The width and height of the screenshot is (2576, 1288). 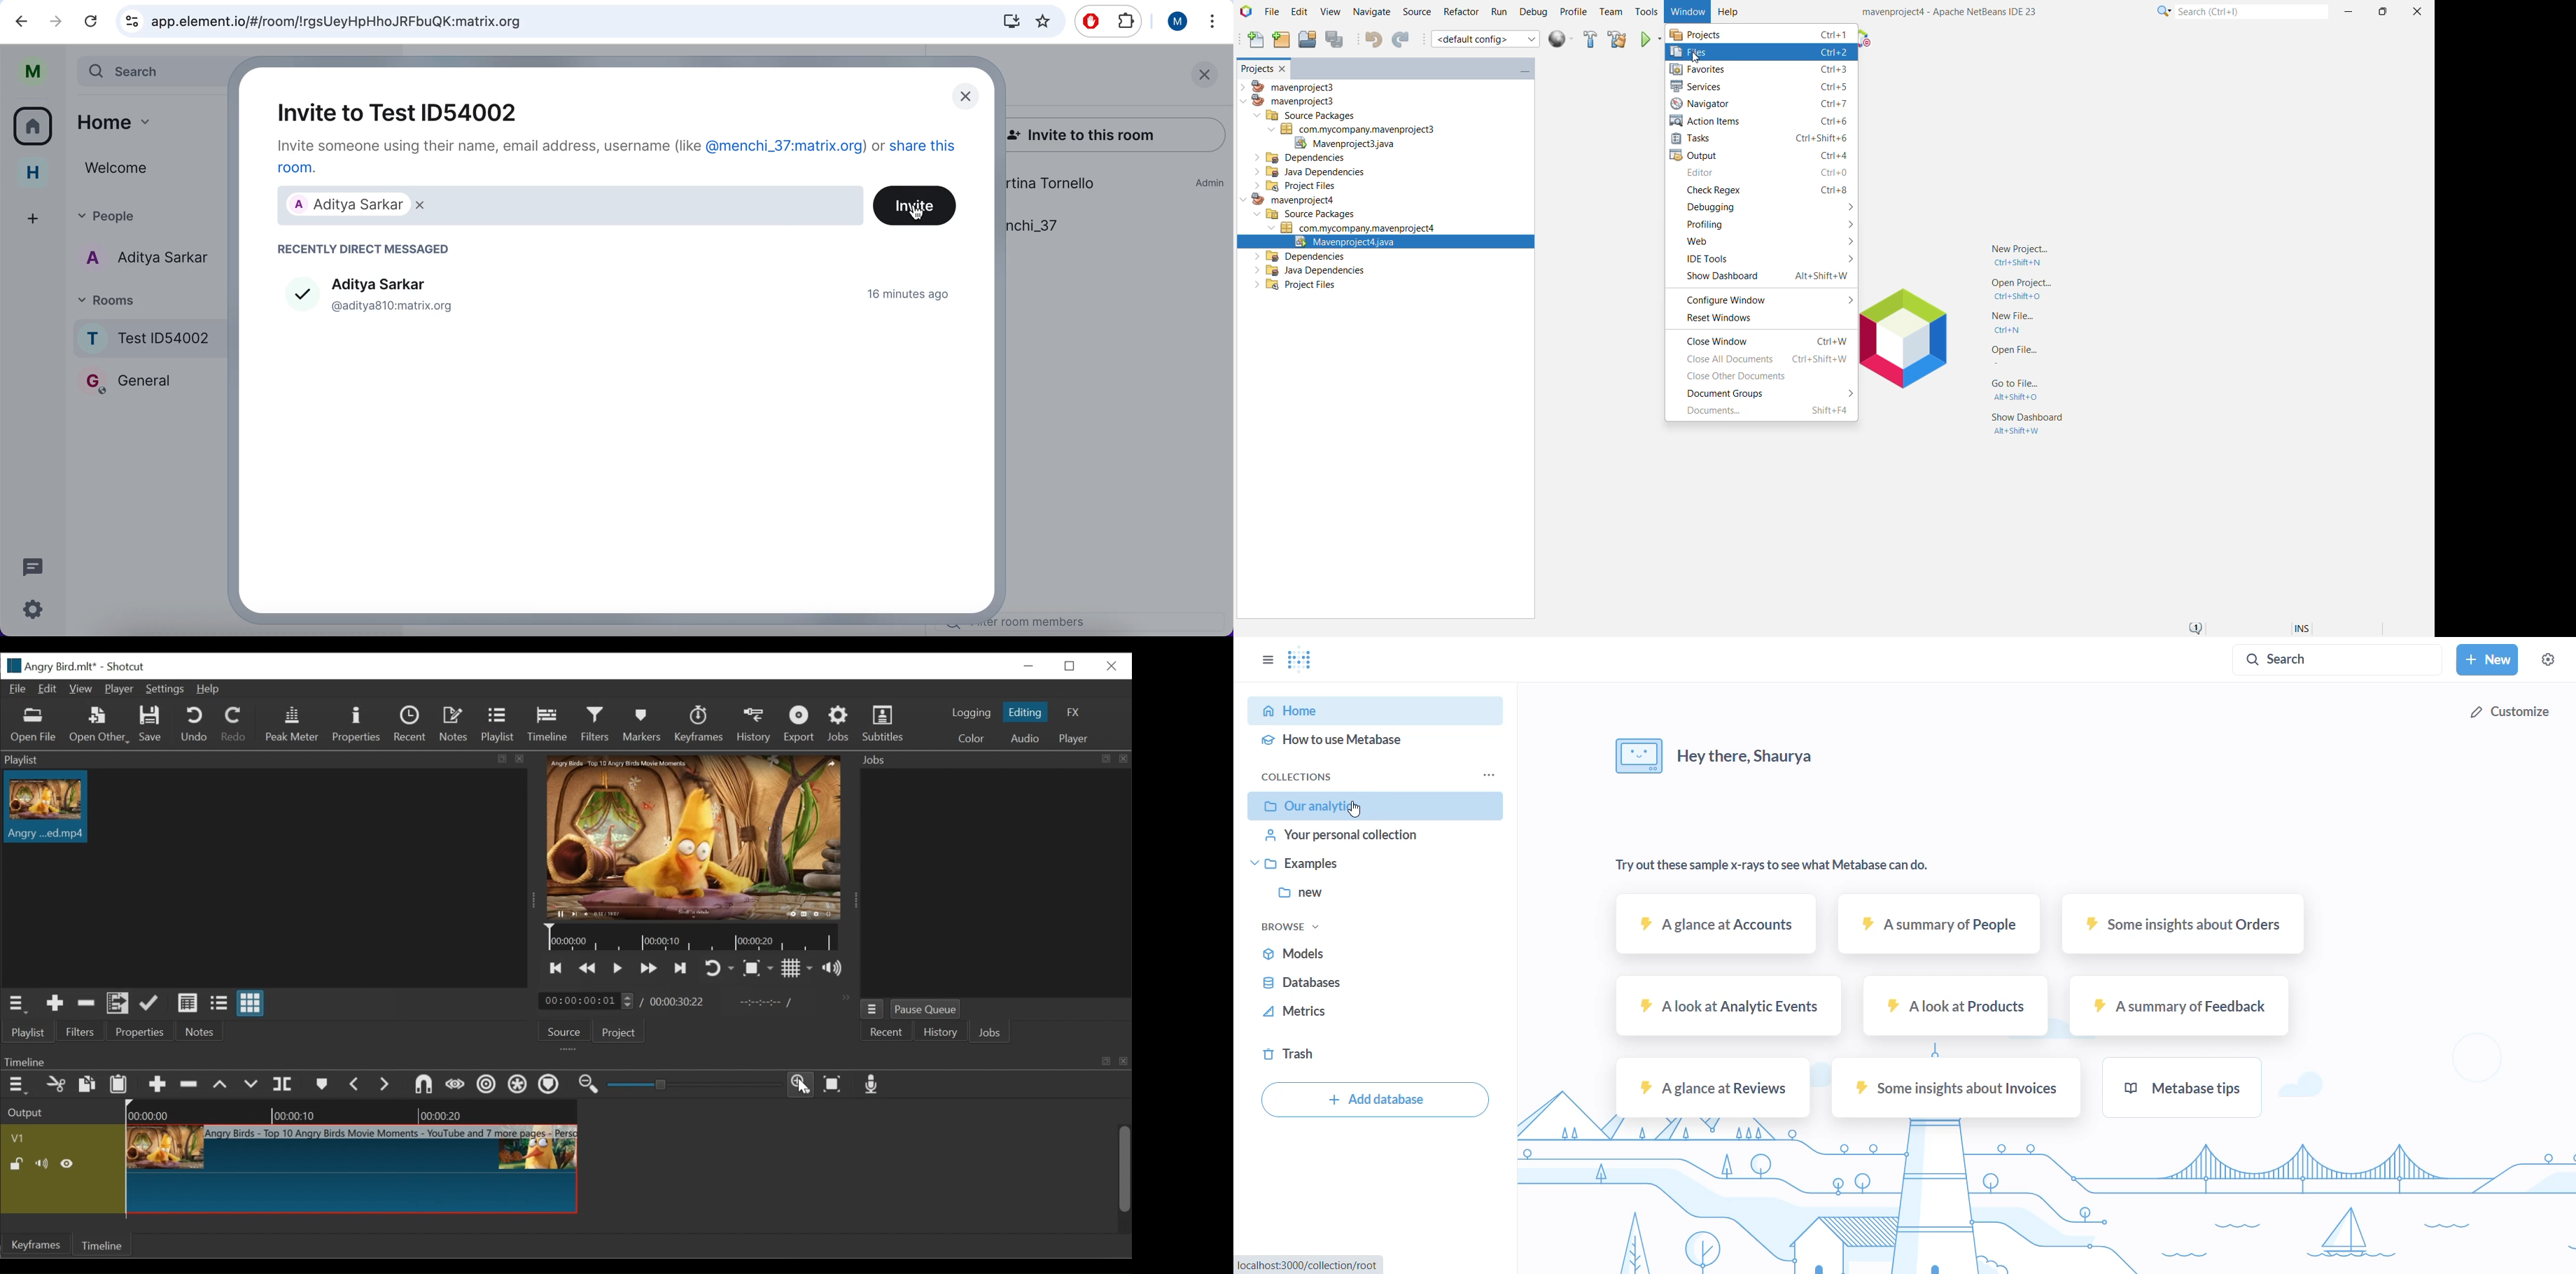 I want to click on rooms, so click(x=36, y=127).